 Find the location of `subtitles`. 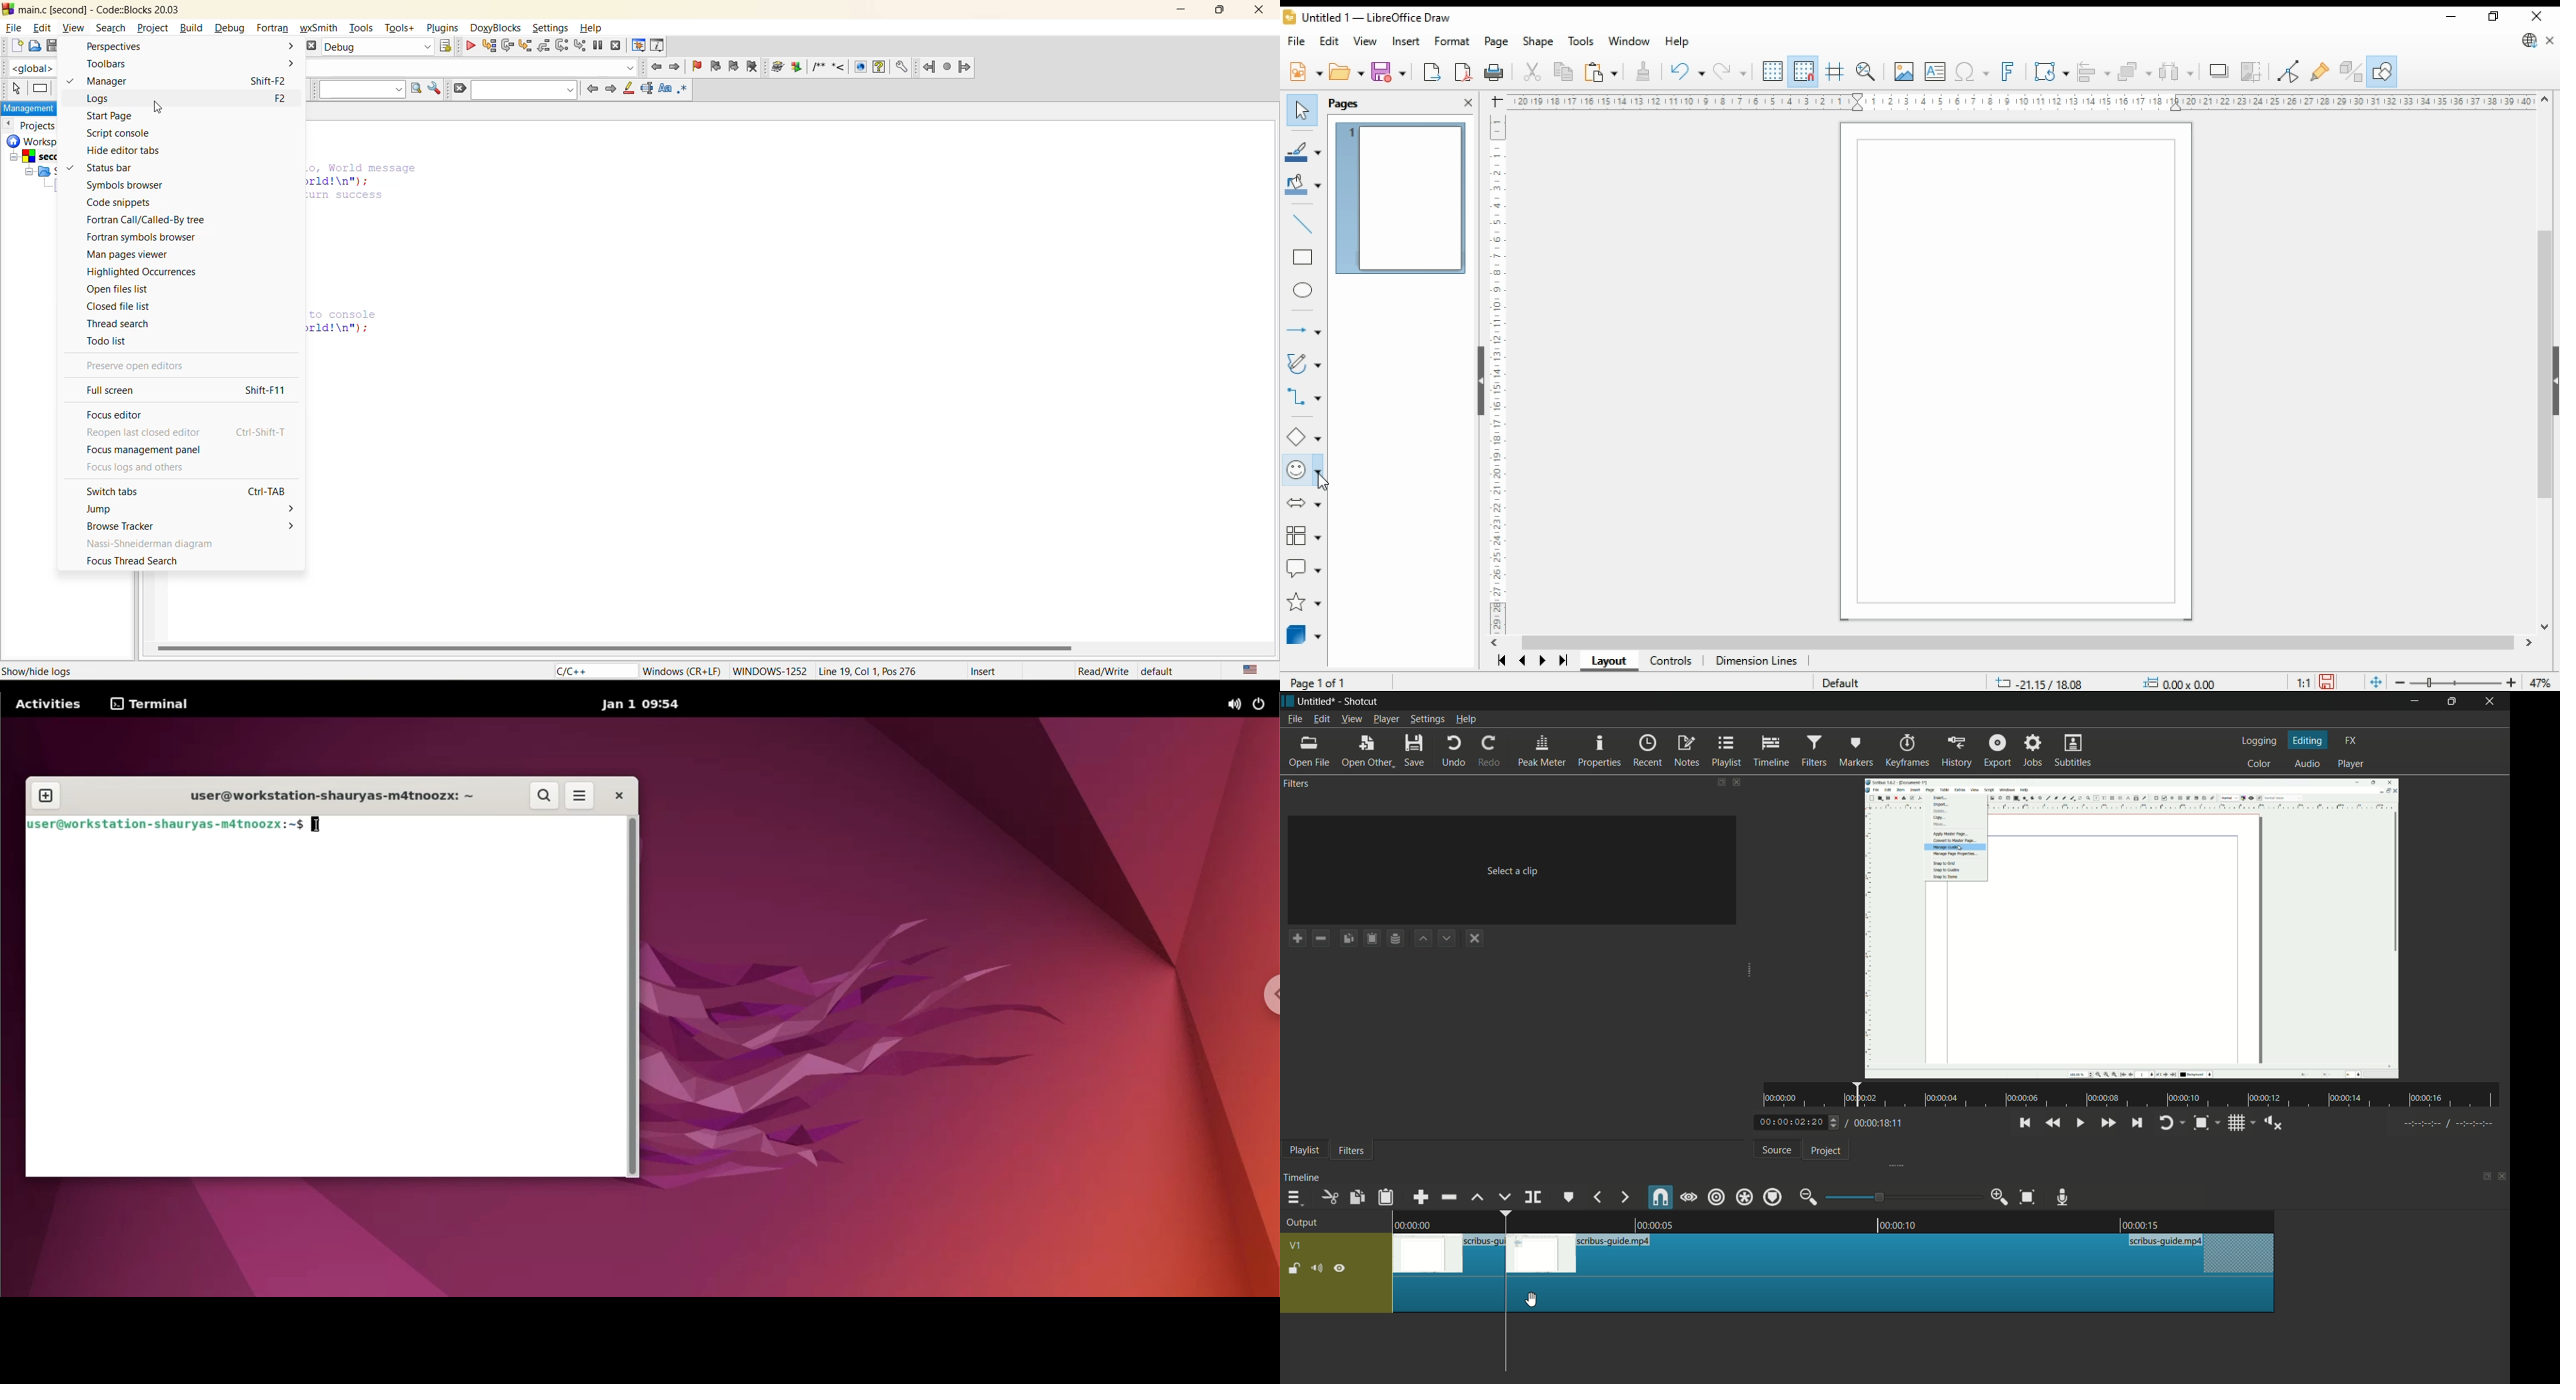

subtitles is located at coordinates (2073, 750).